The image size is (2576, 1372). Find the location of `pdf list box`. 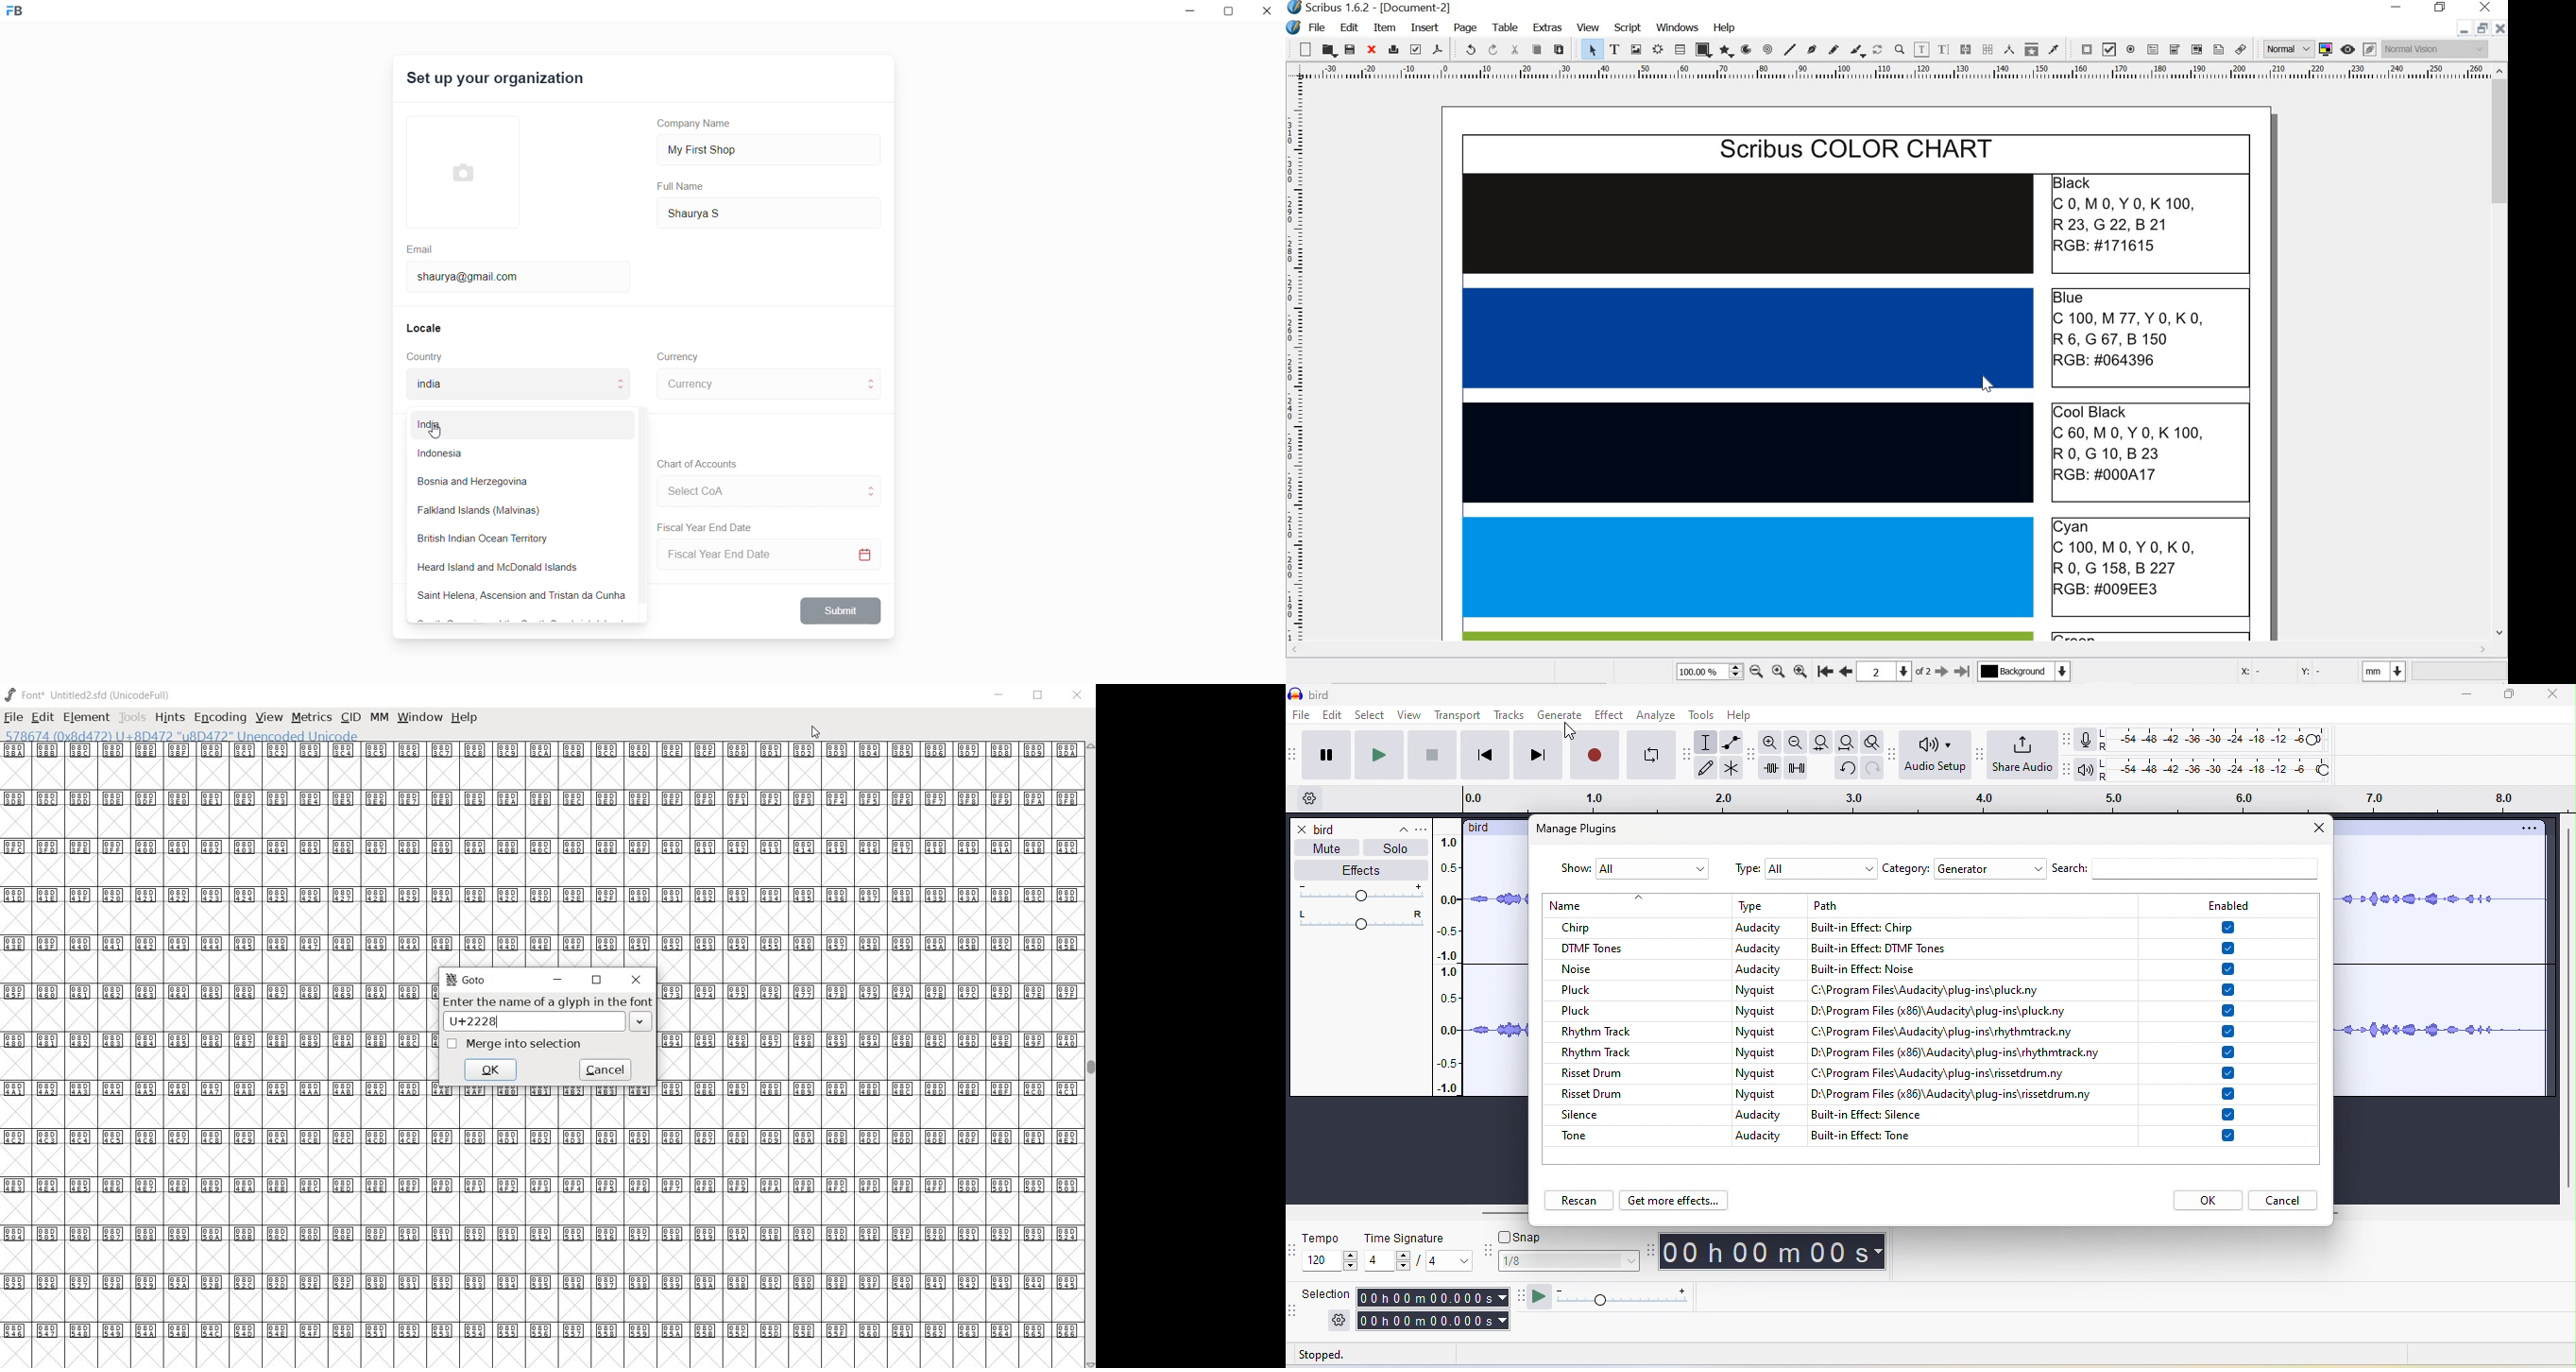

pdf list box is located at coordinates (2195, 50).